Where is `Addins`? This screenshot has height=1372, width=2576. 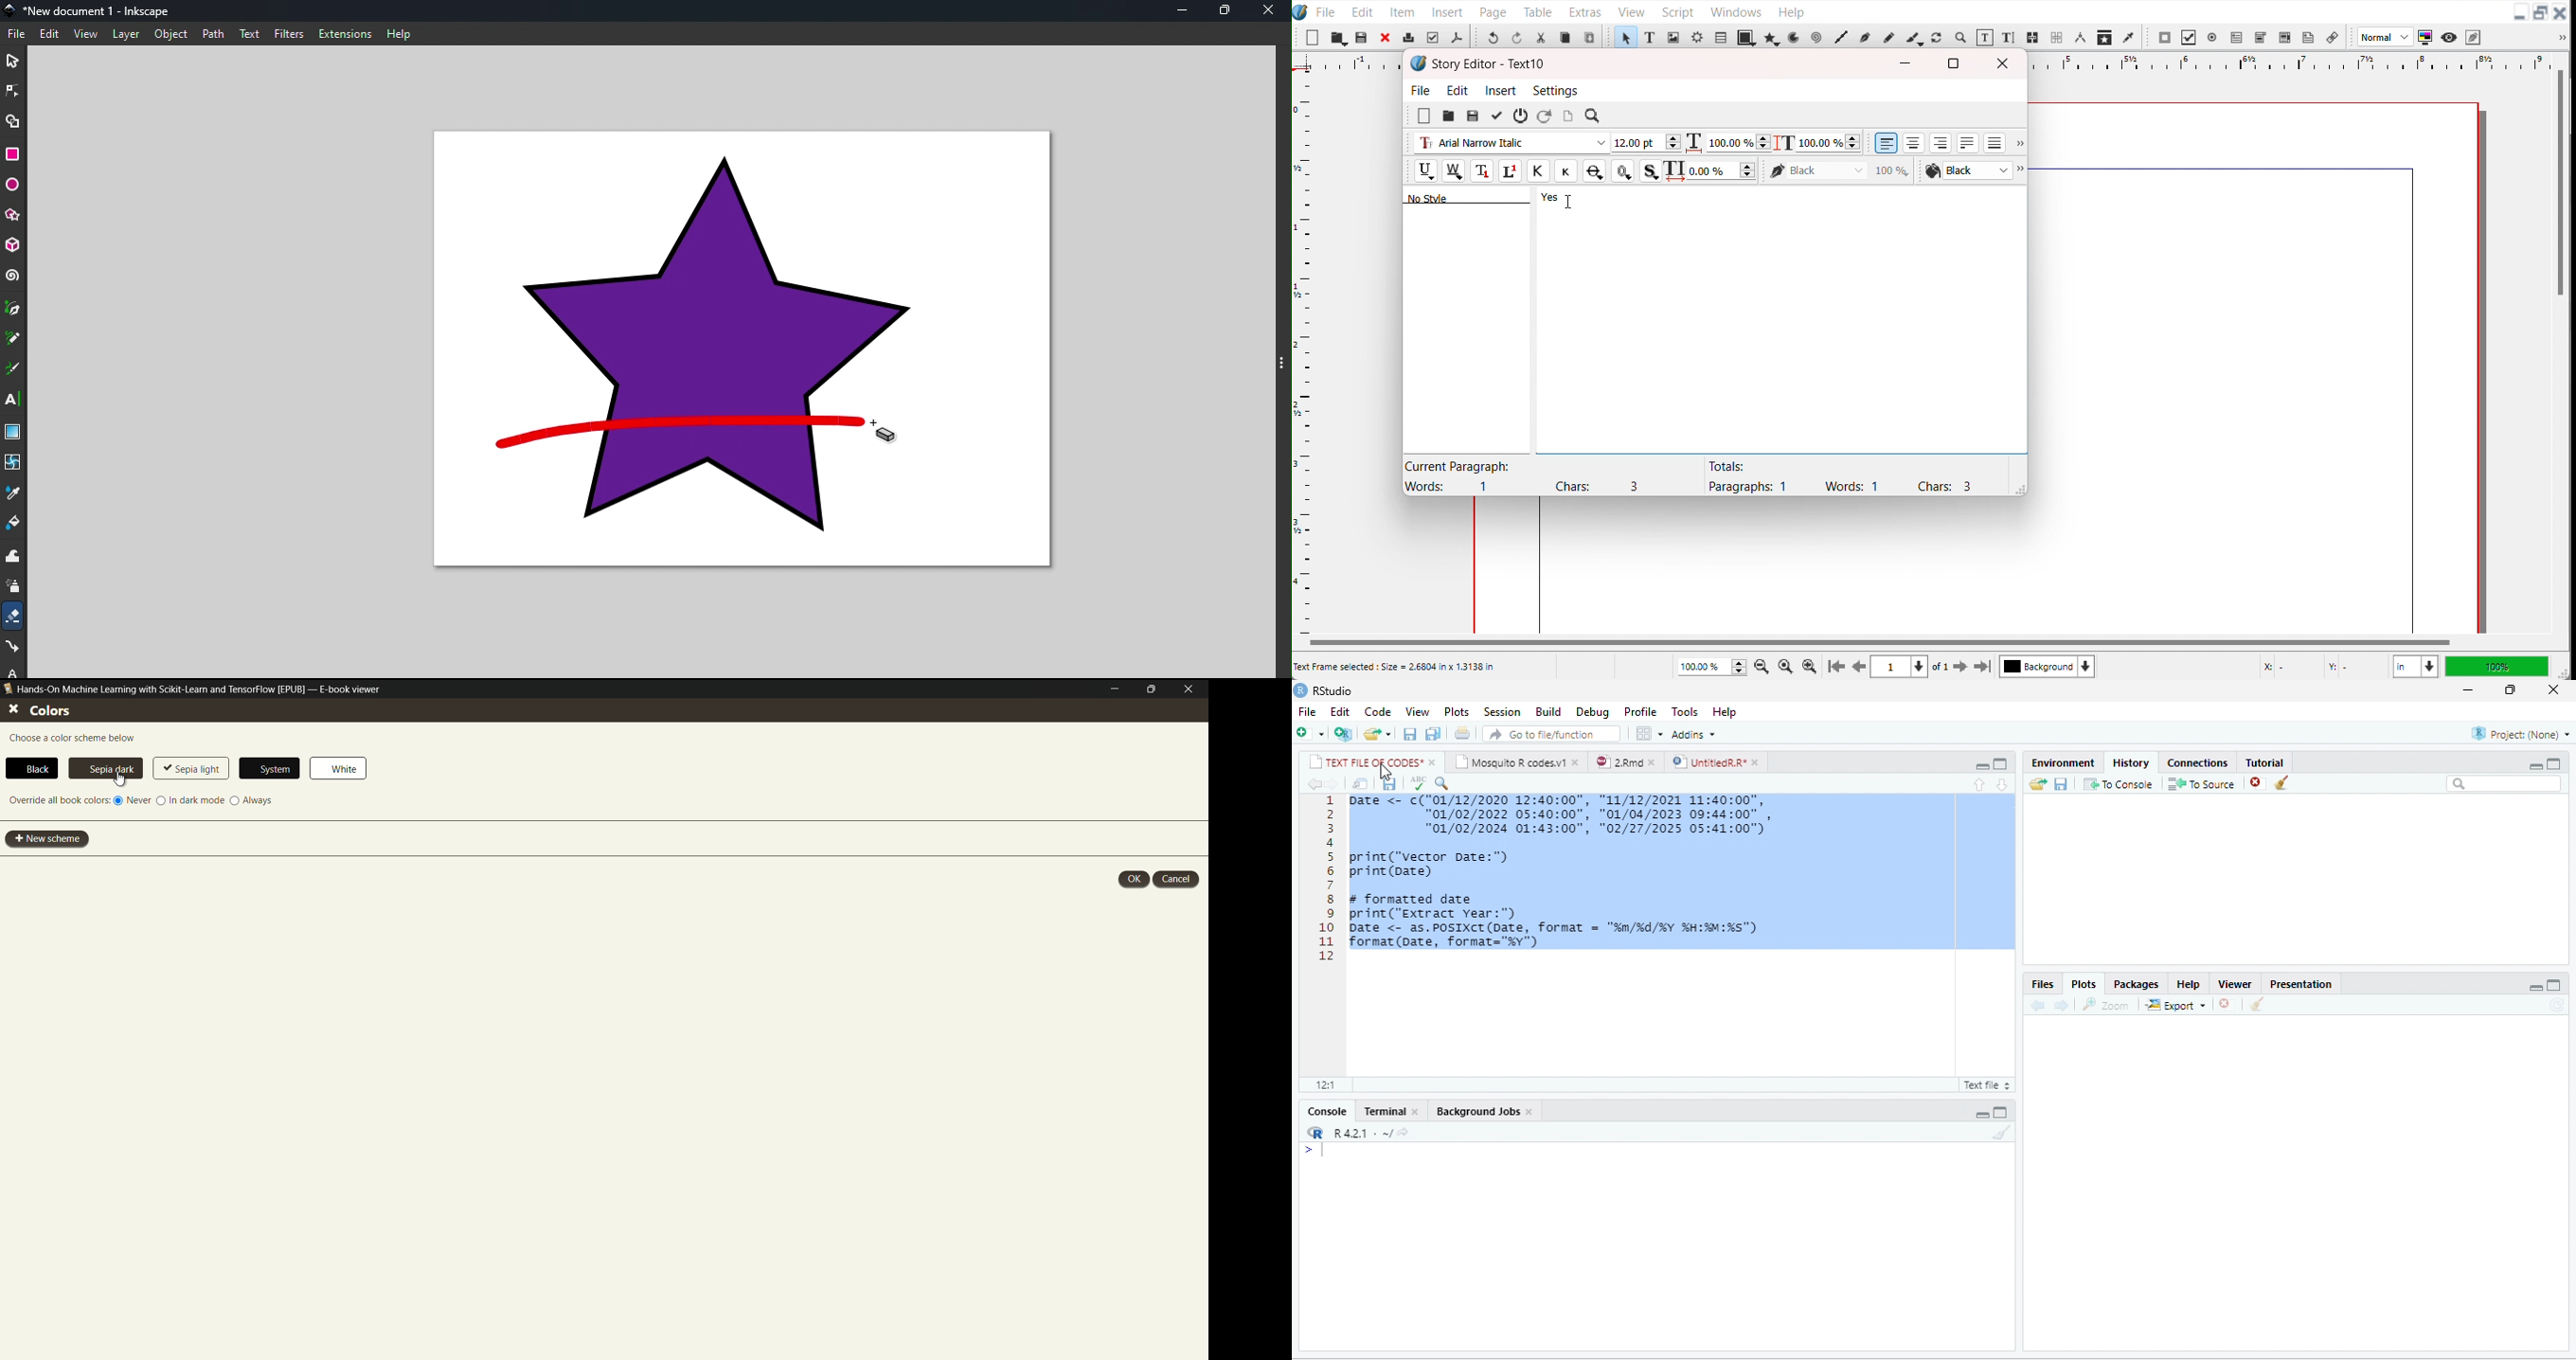
Addins is located at coordinates (1695, 734).